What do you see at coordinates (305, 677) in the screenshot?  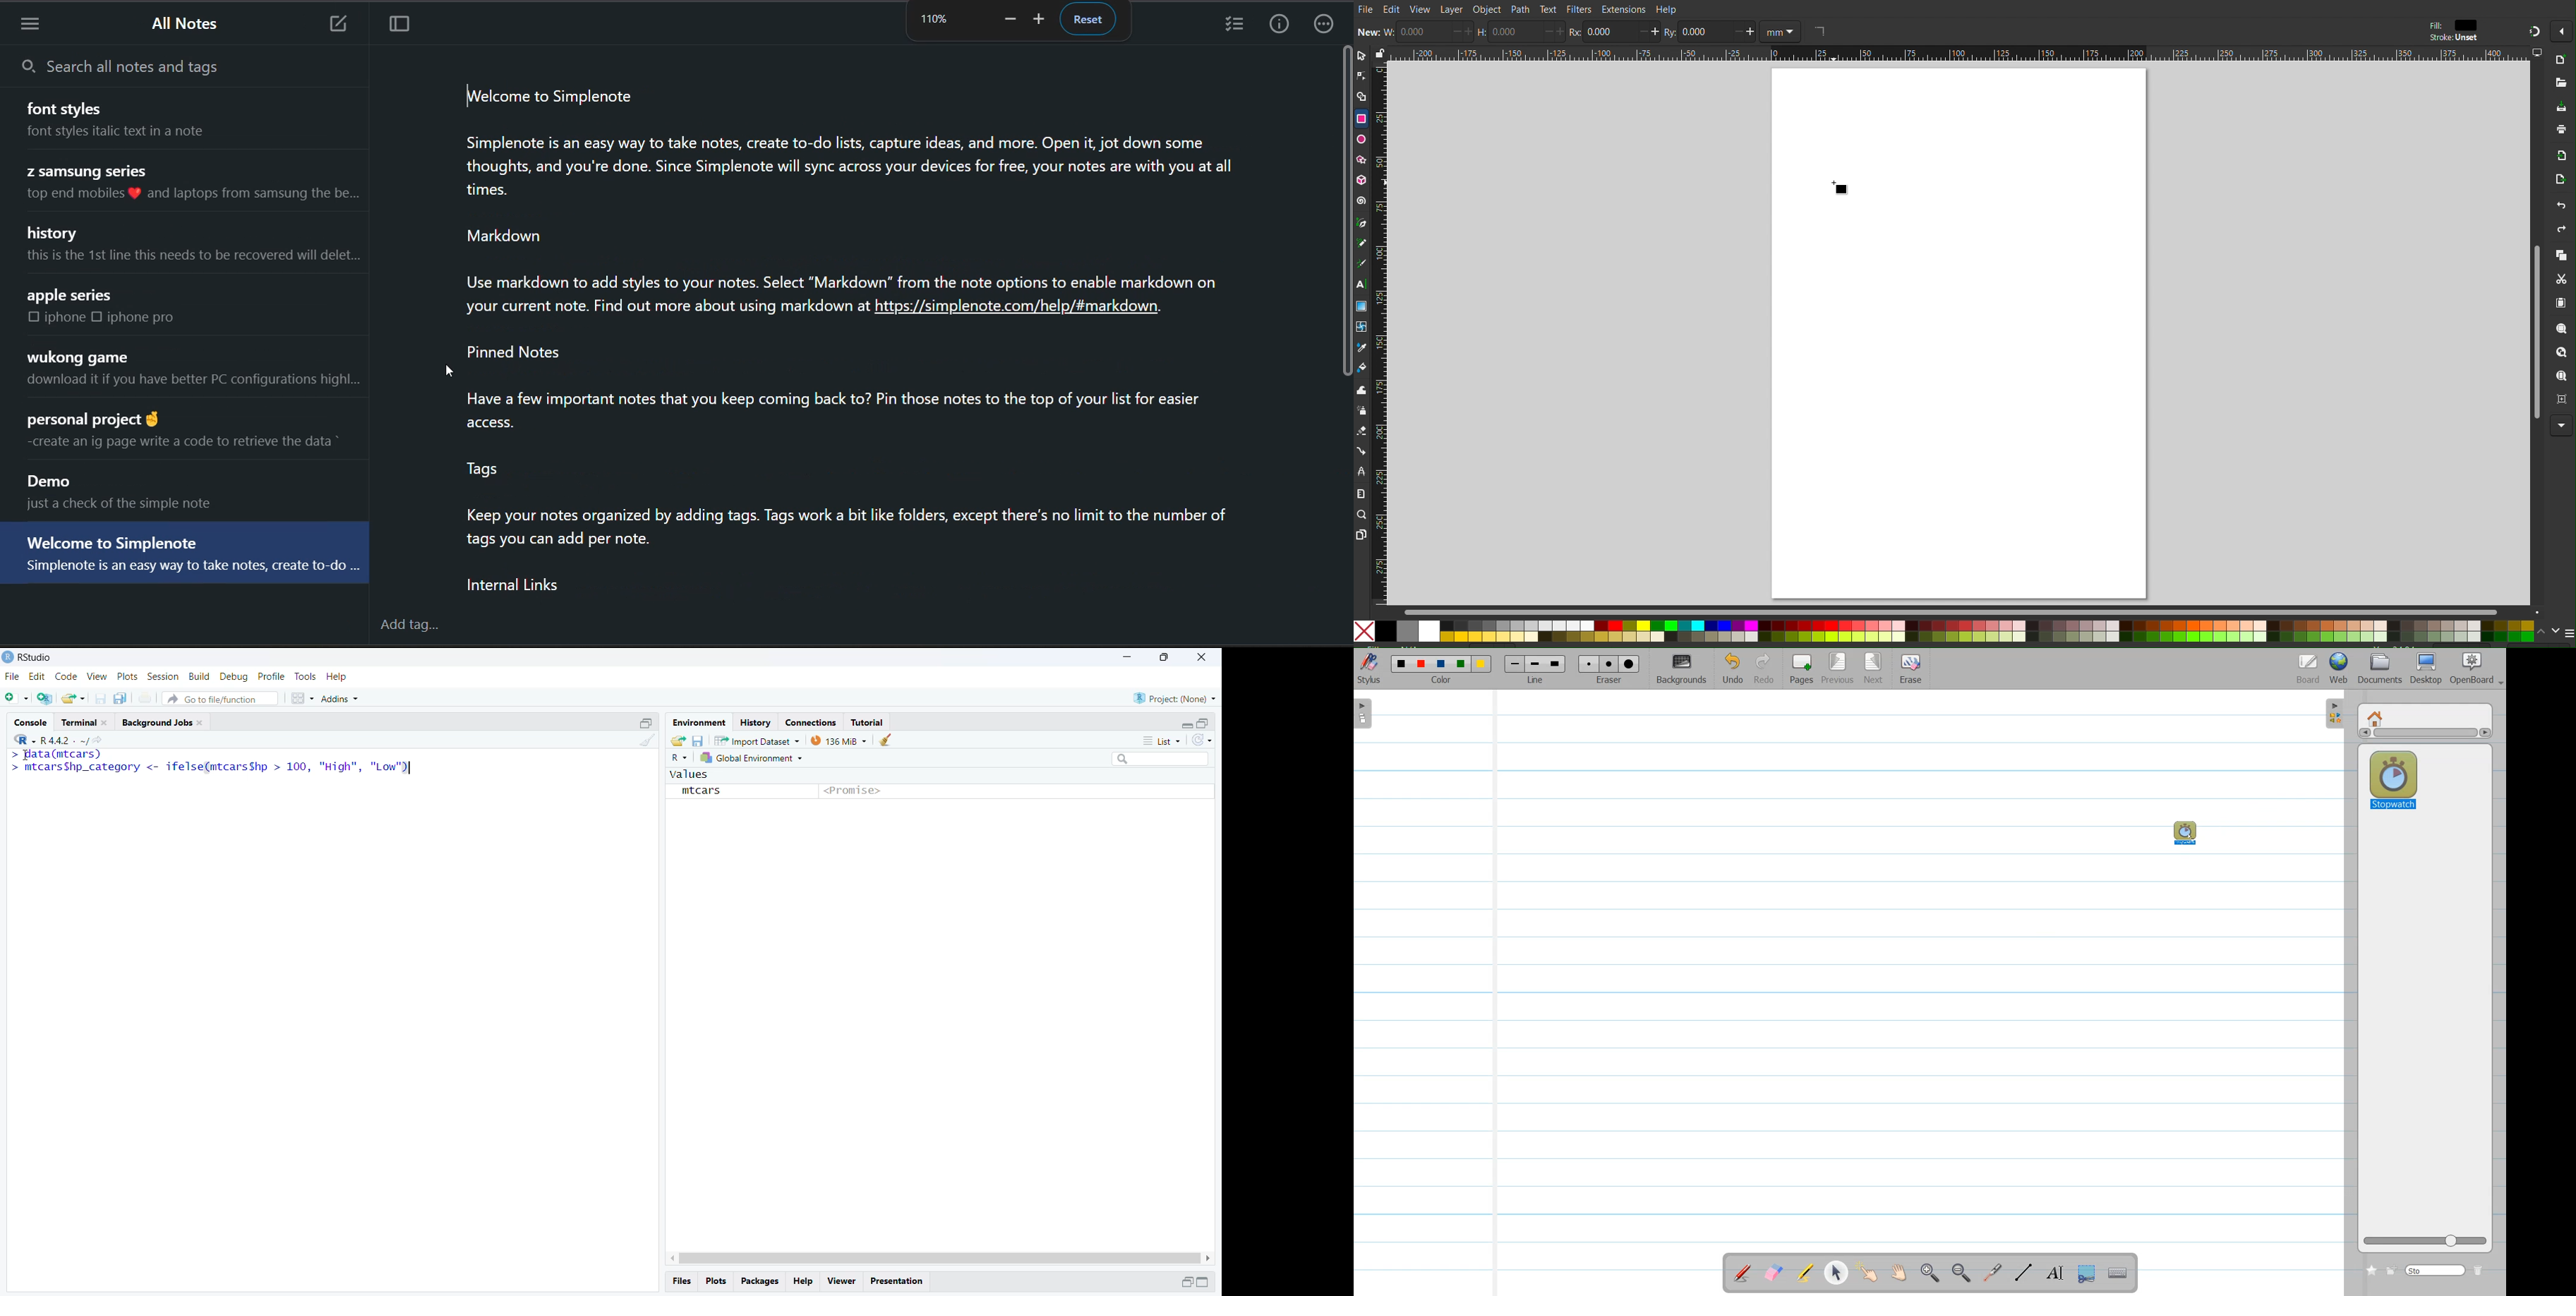 I see `Tools` at bounding box center [305, 677].